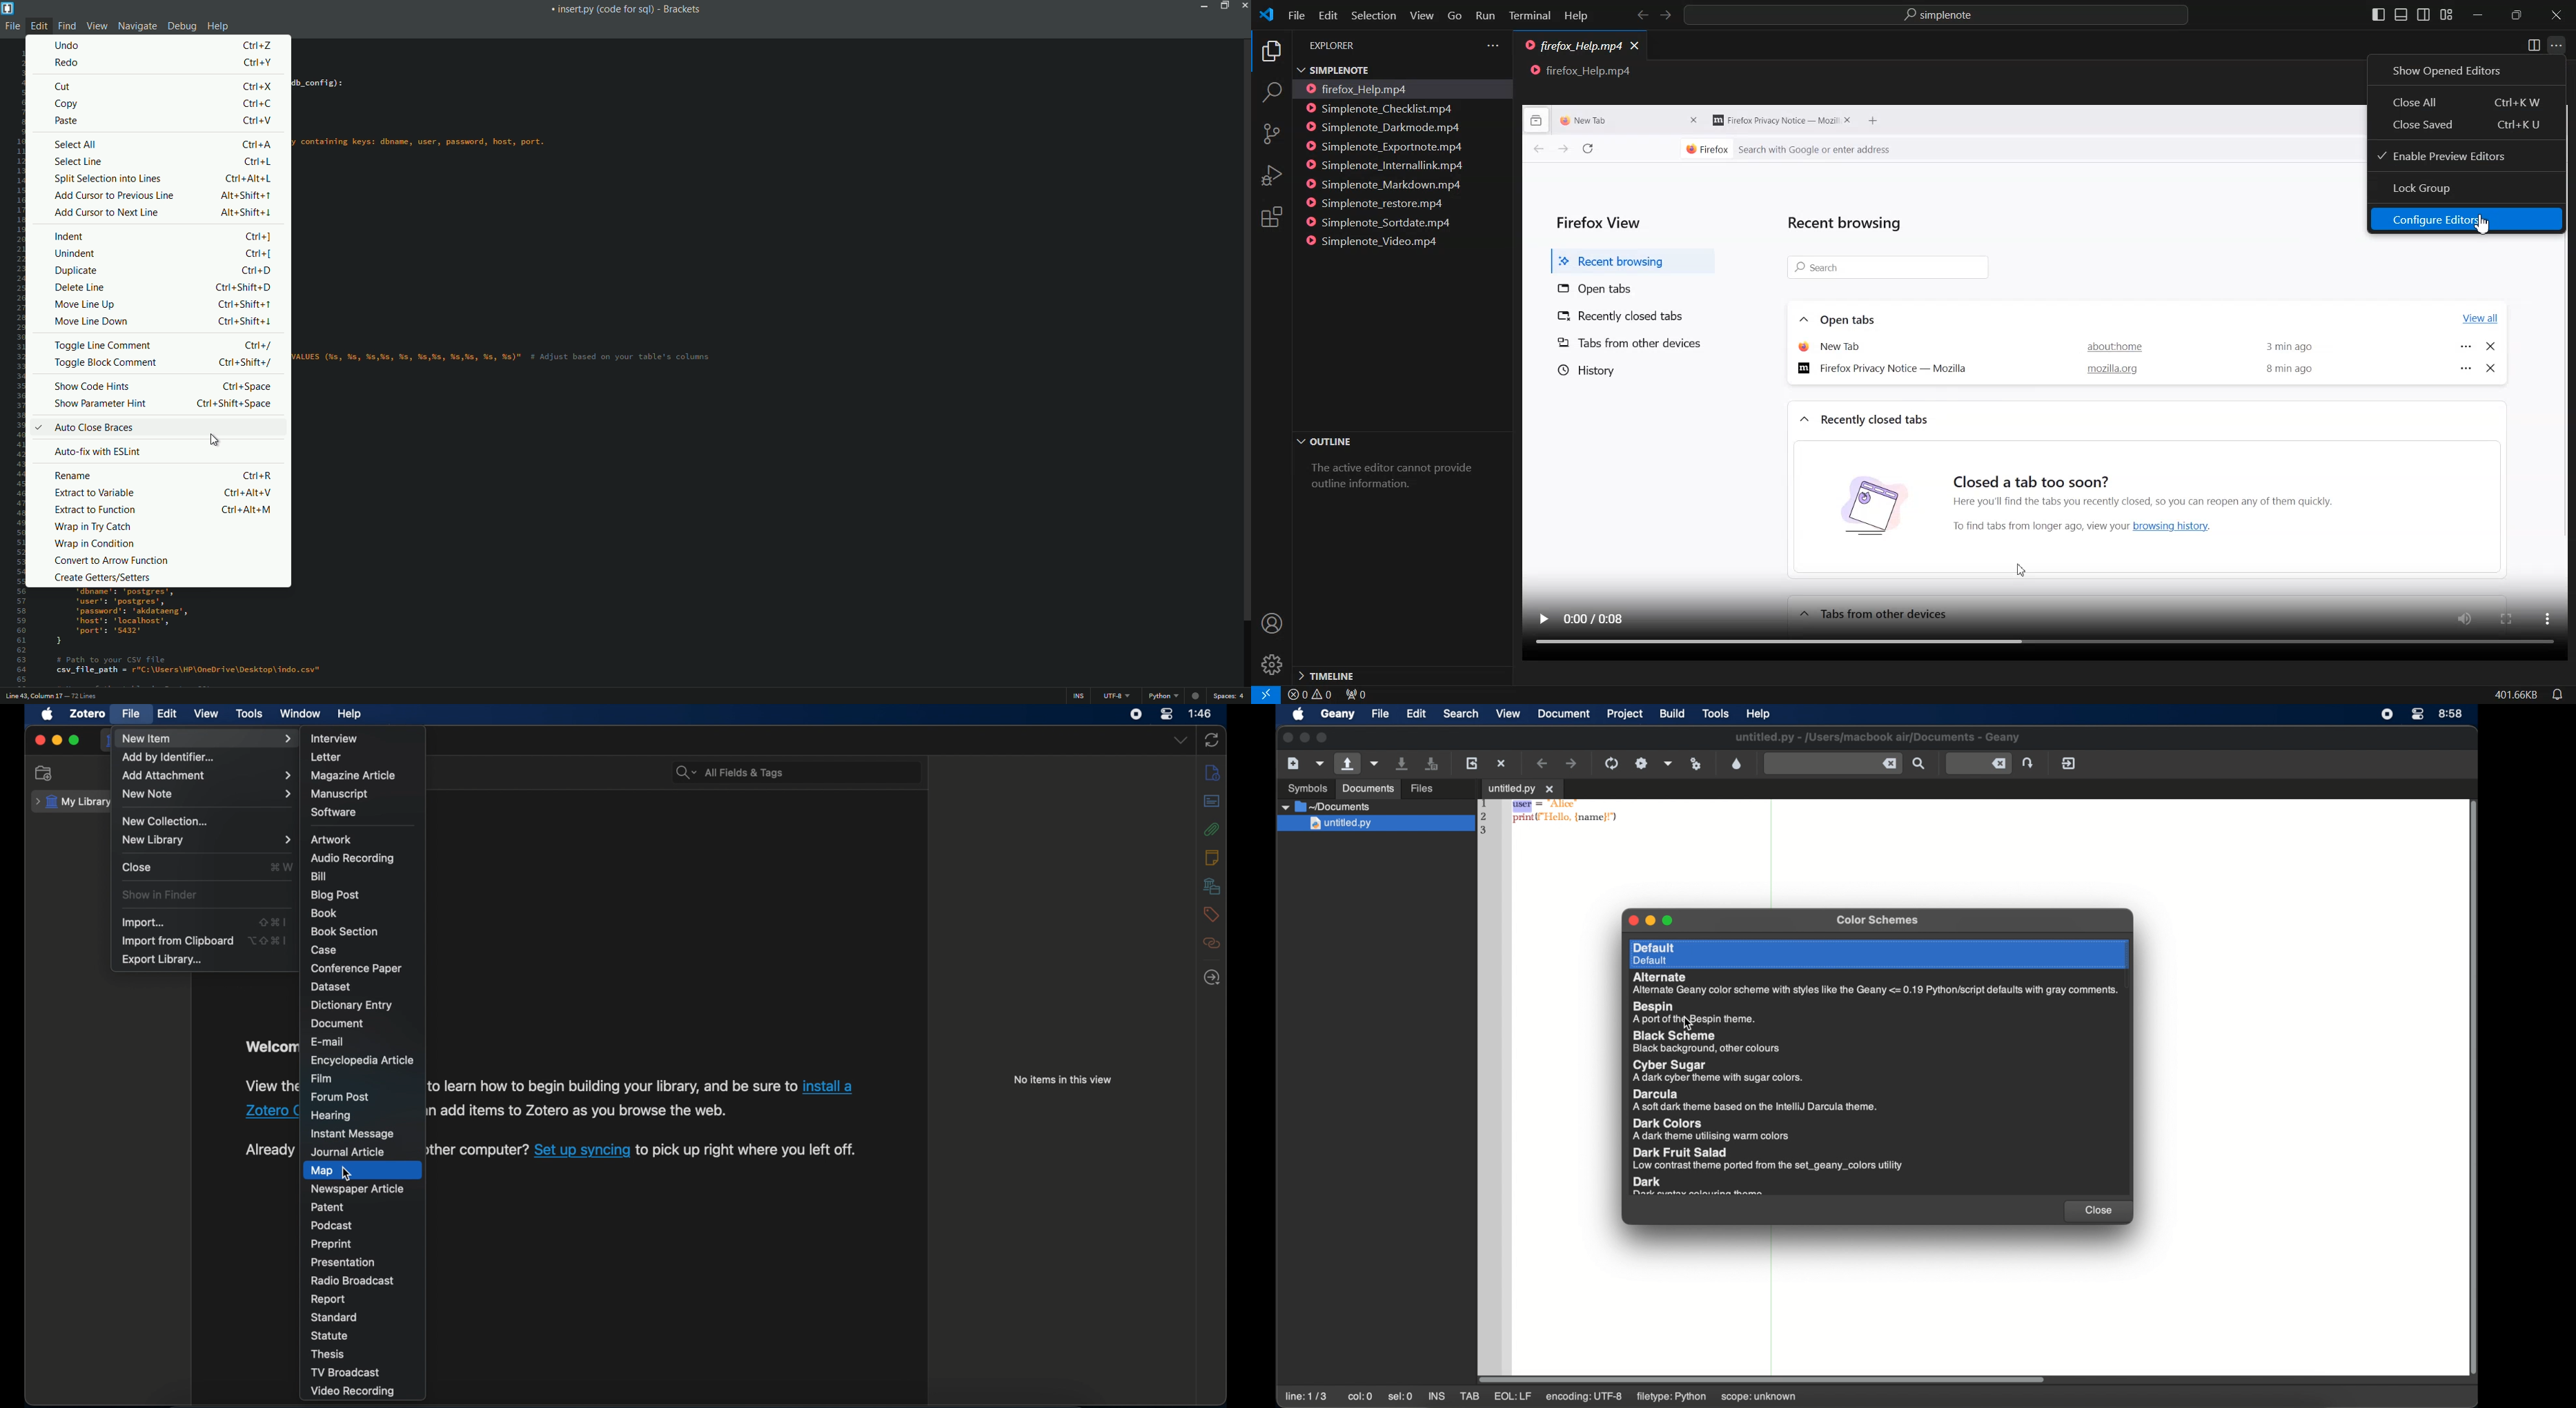  I want to click on Timeline, so click(1401, 674).